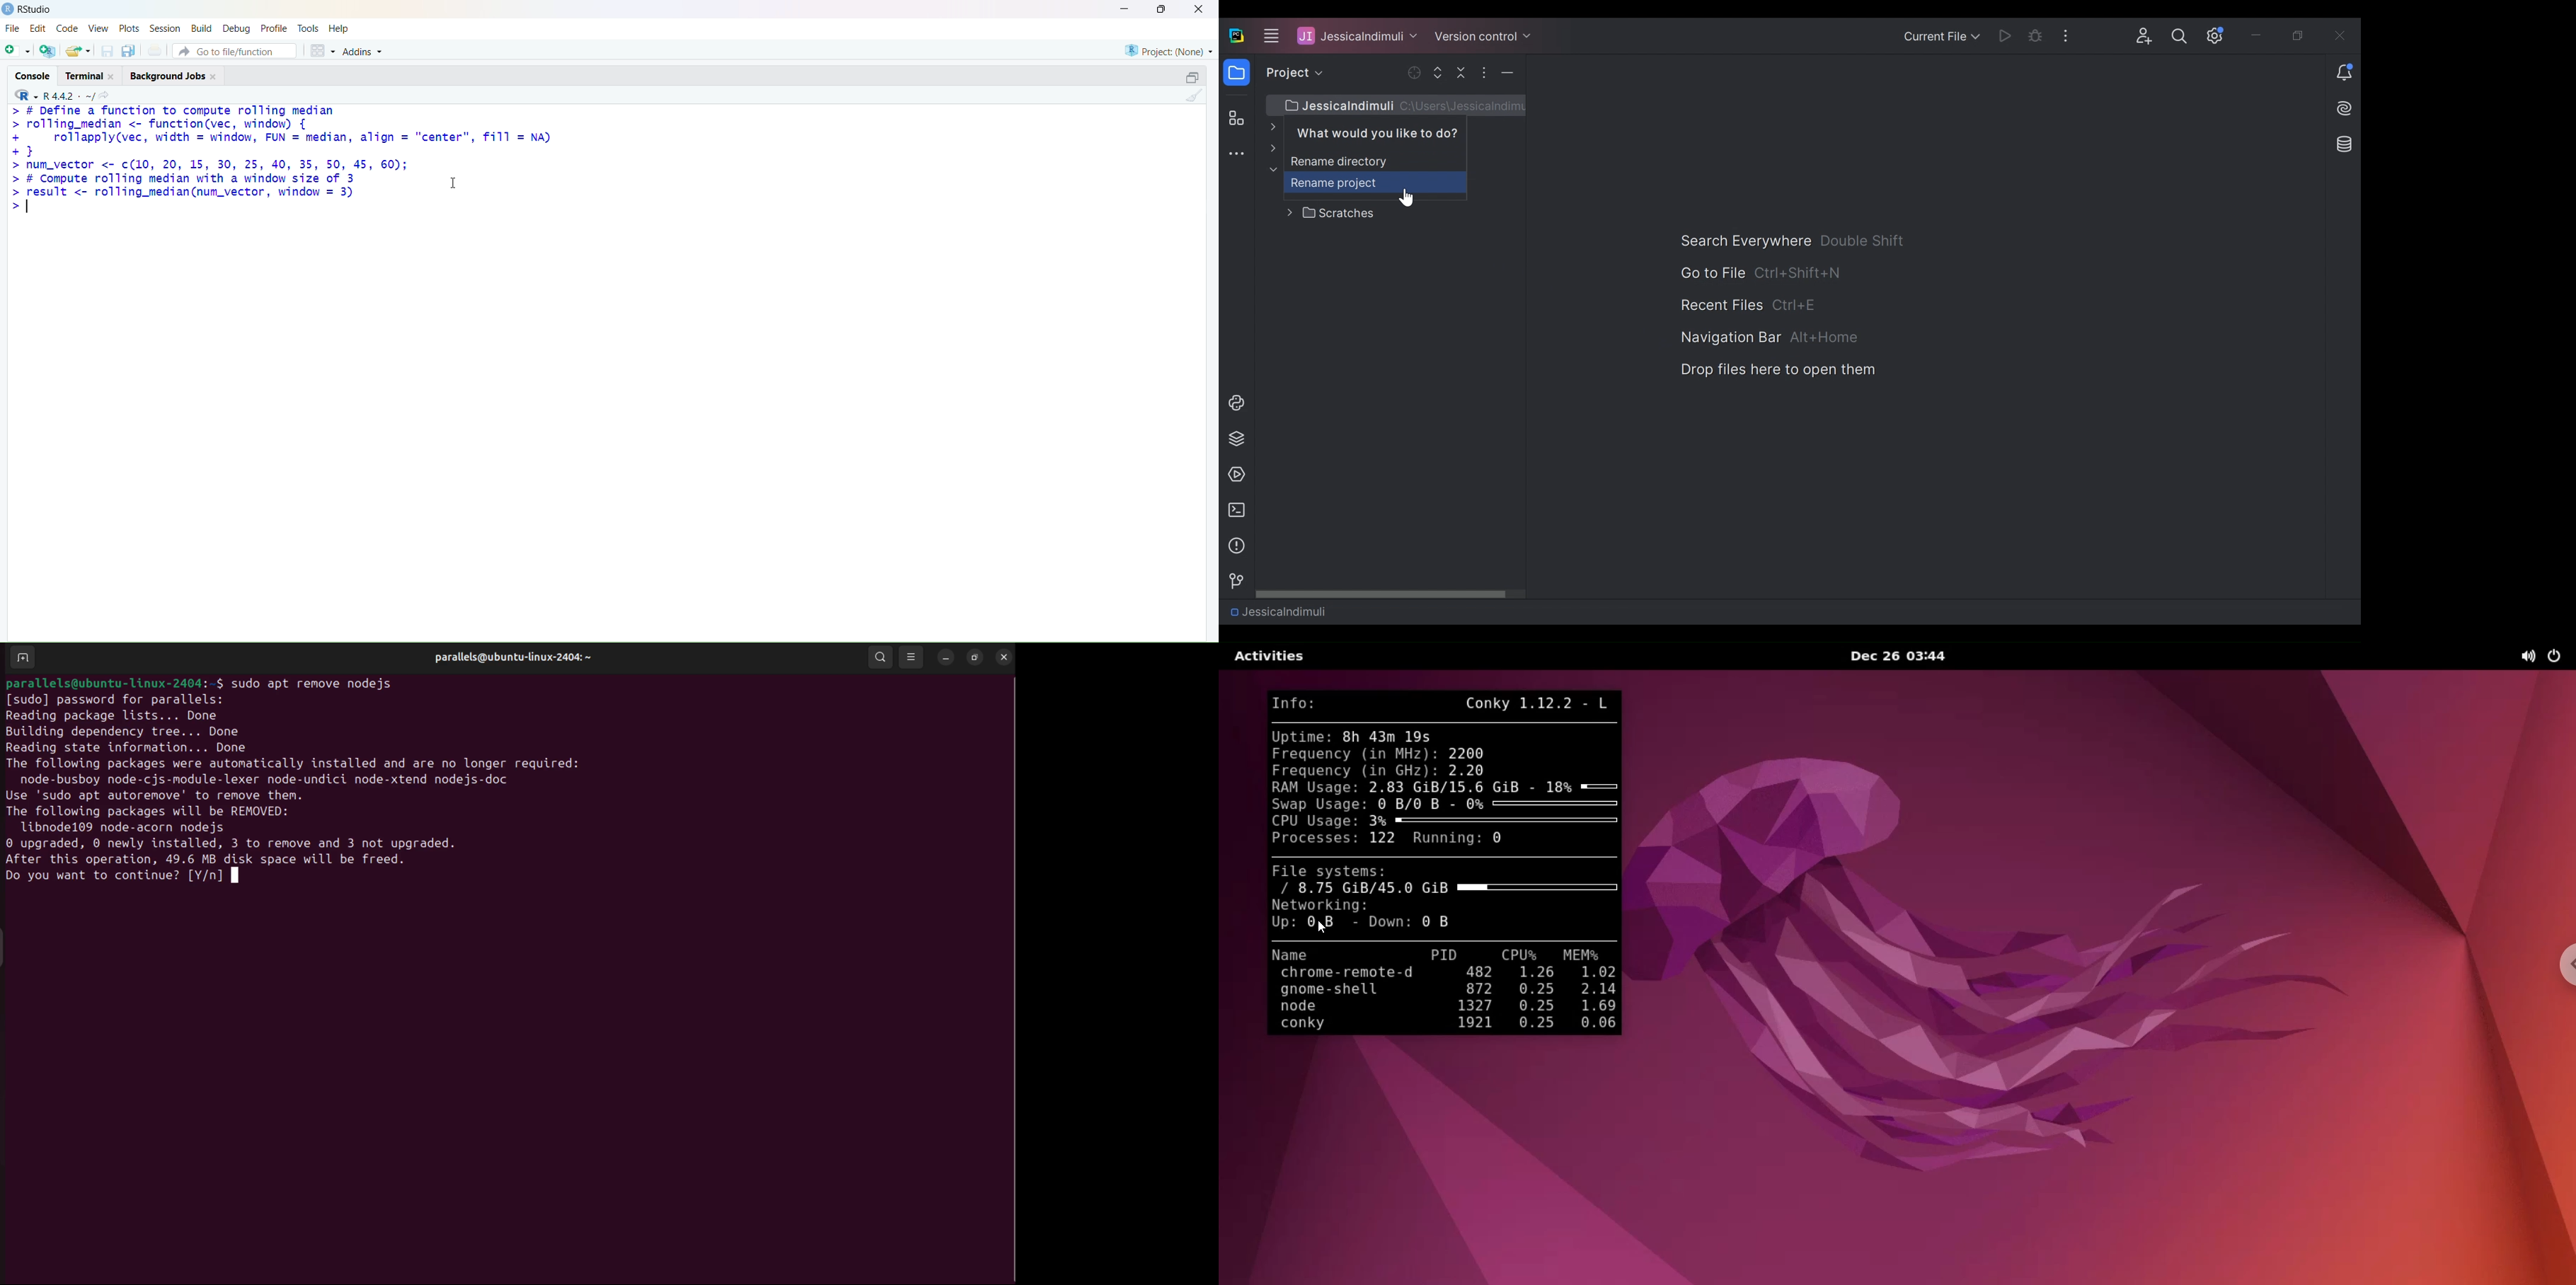 The image size is (2576, 1288). Describe the element at coordinates (37, 10) in the screenshot. I see `RStudio` at that location.